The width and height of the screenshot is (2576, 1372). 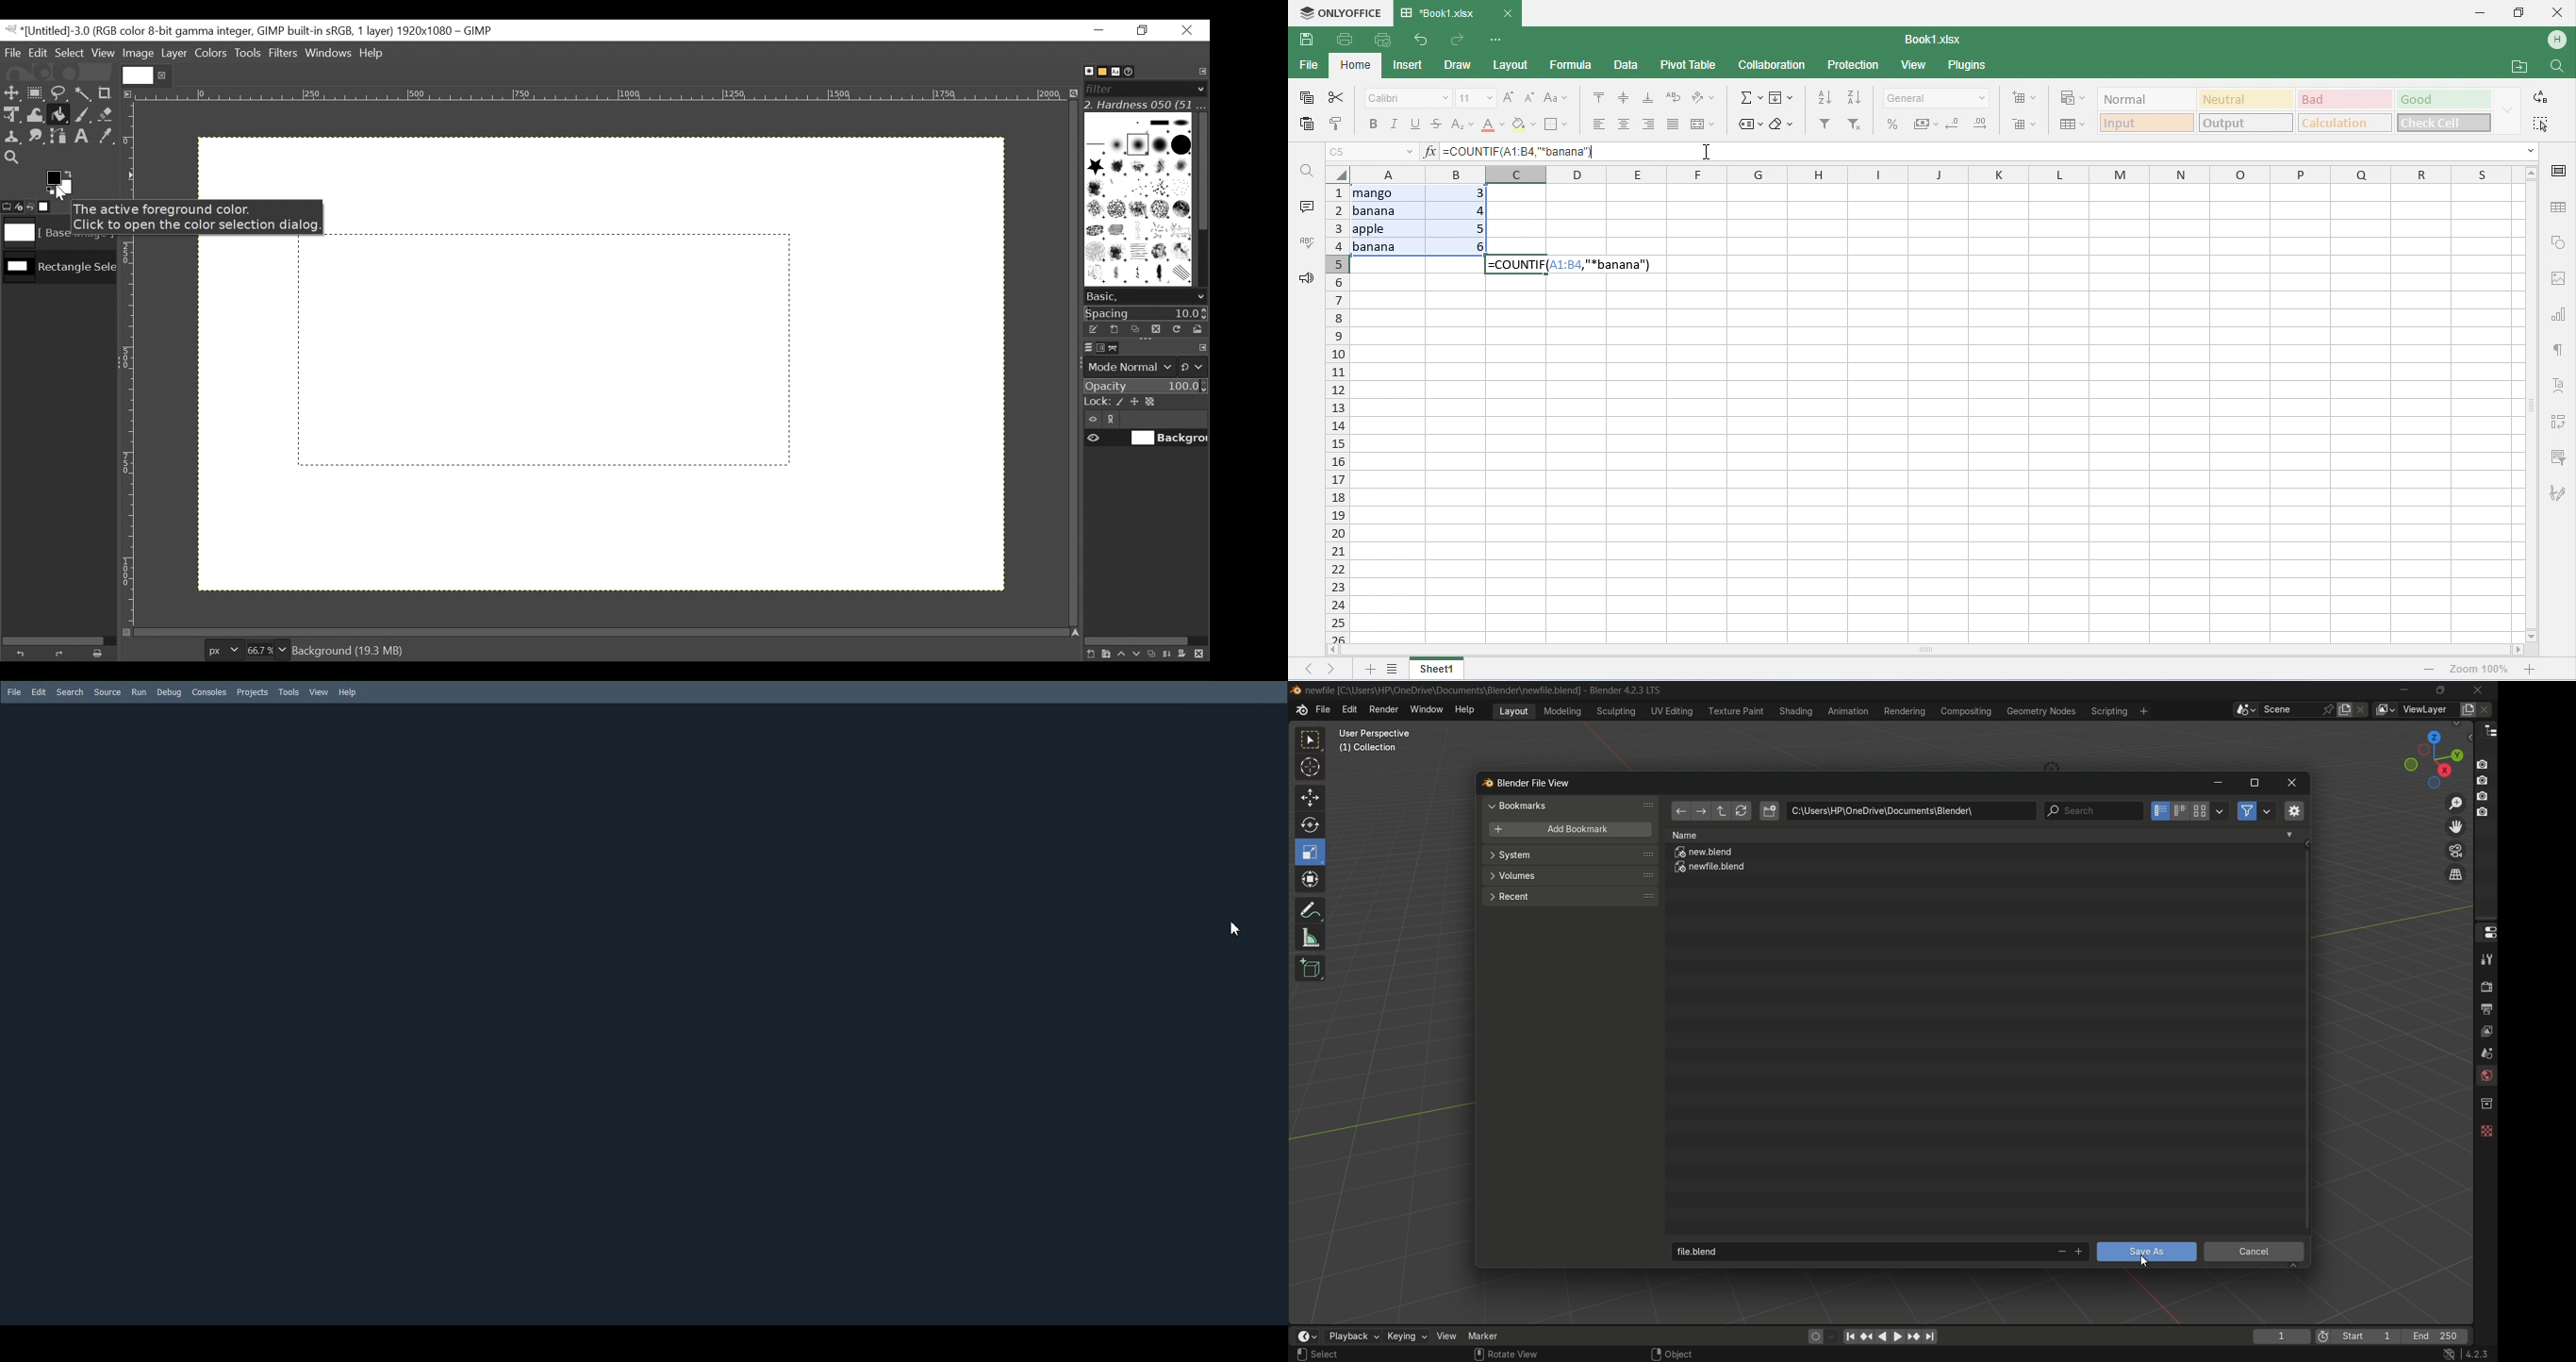 What do you see at coordinates (1306, 170) in the screenshot?
I see `find` at bounding box center [1306, 170].